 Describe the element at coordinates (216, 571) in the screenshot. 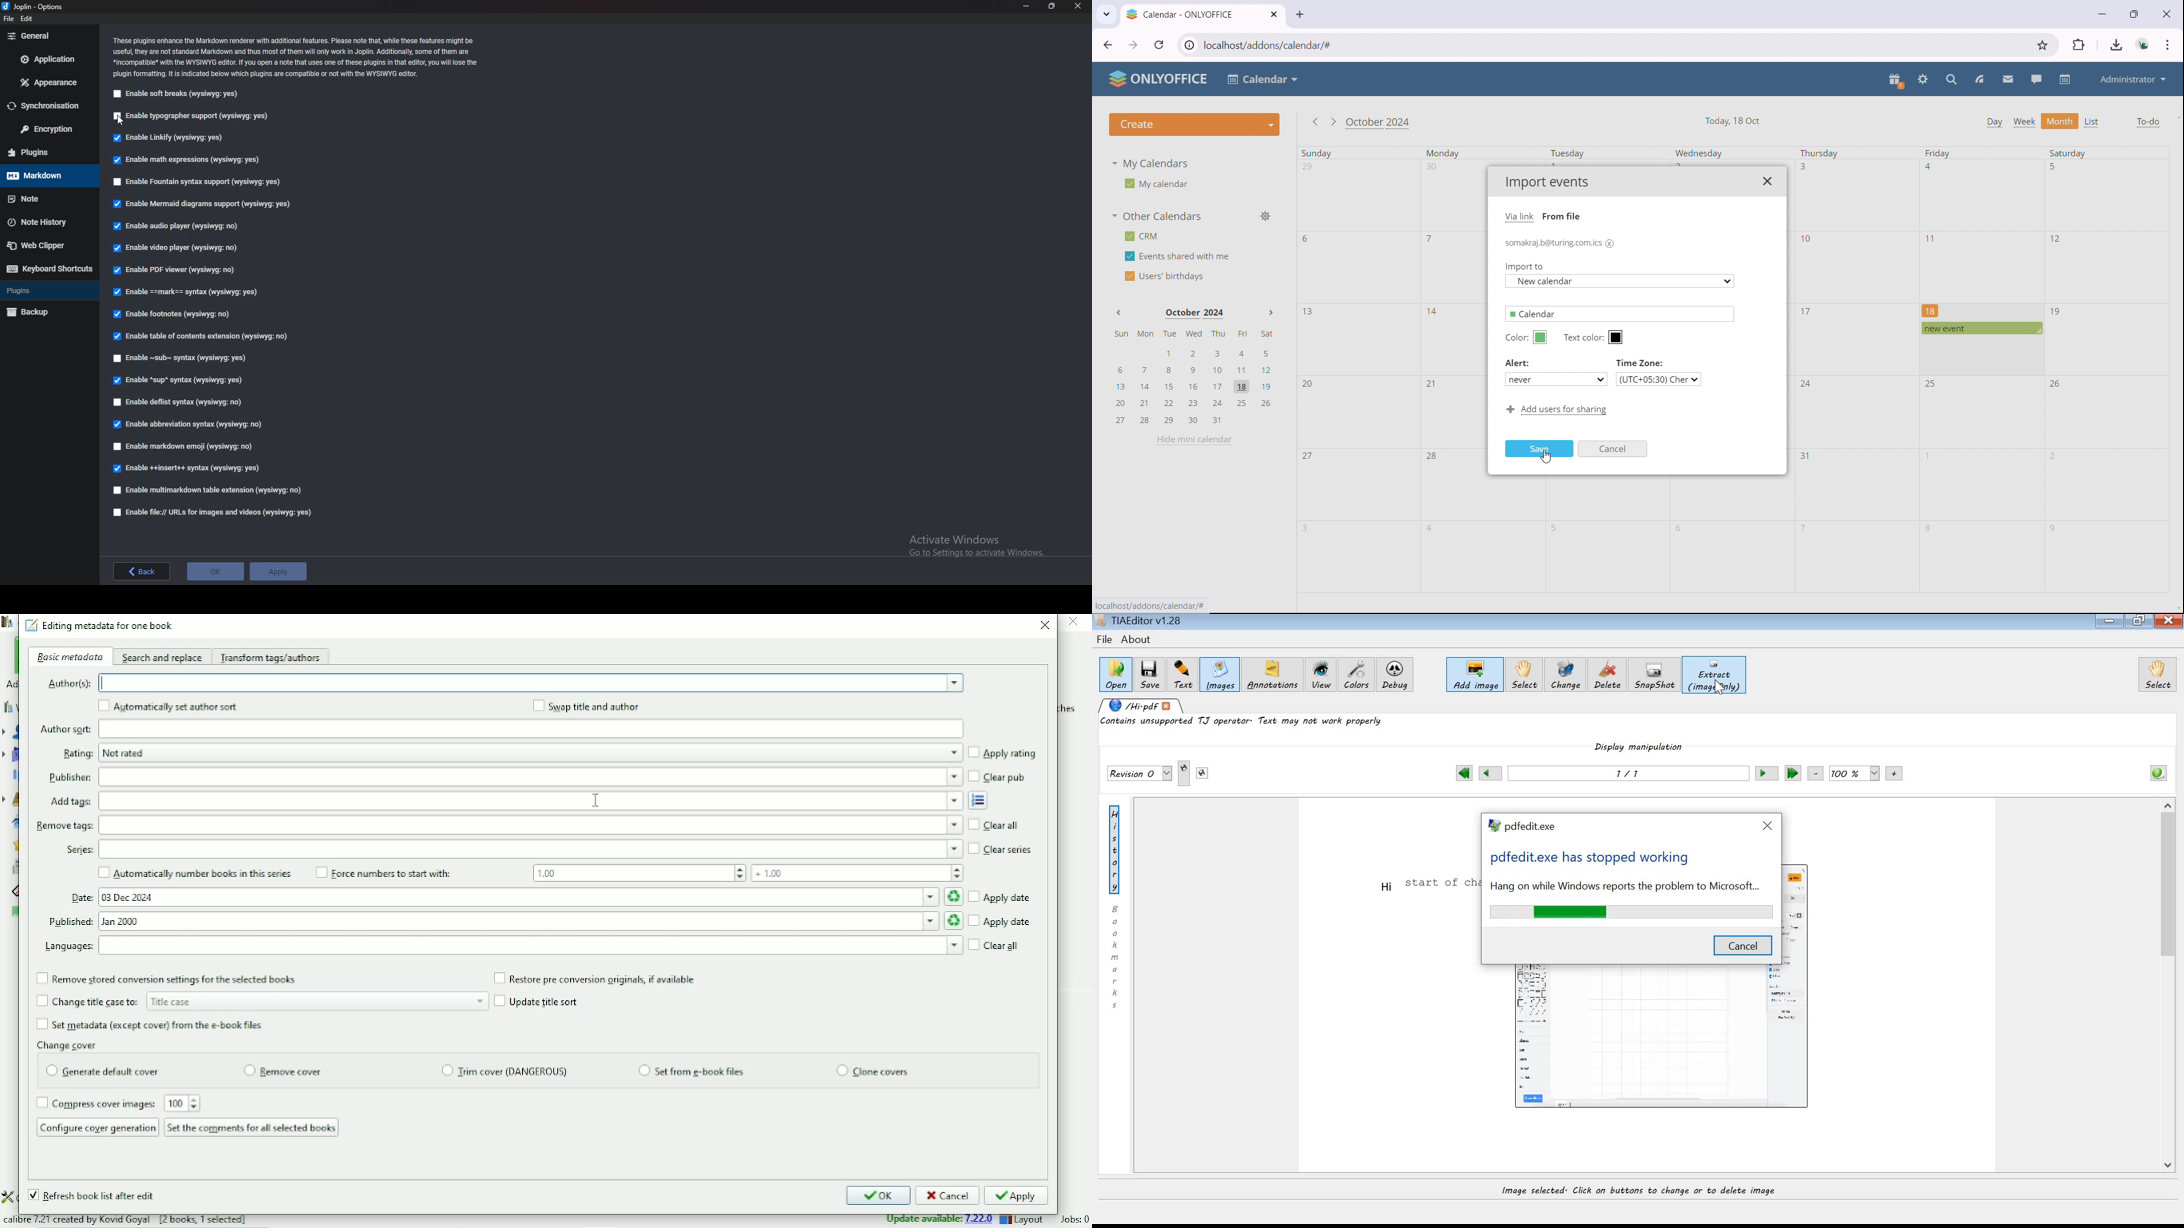

I see `ok` at that location.